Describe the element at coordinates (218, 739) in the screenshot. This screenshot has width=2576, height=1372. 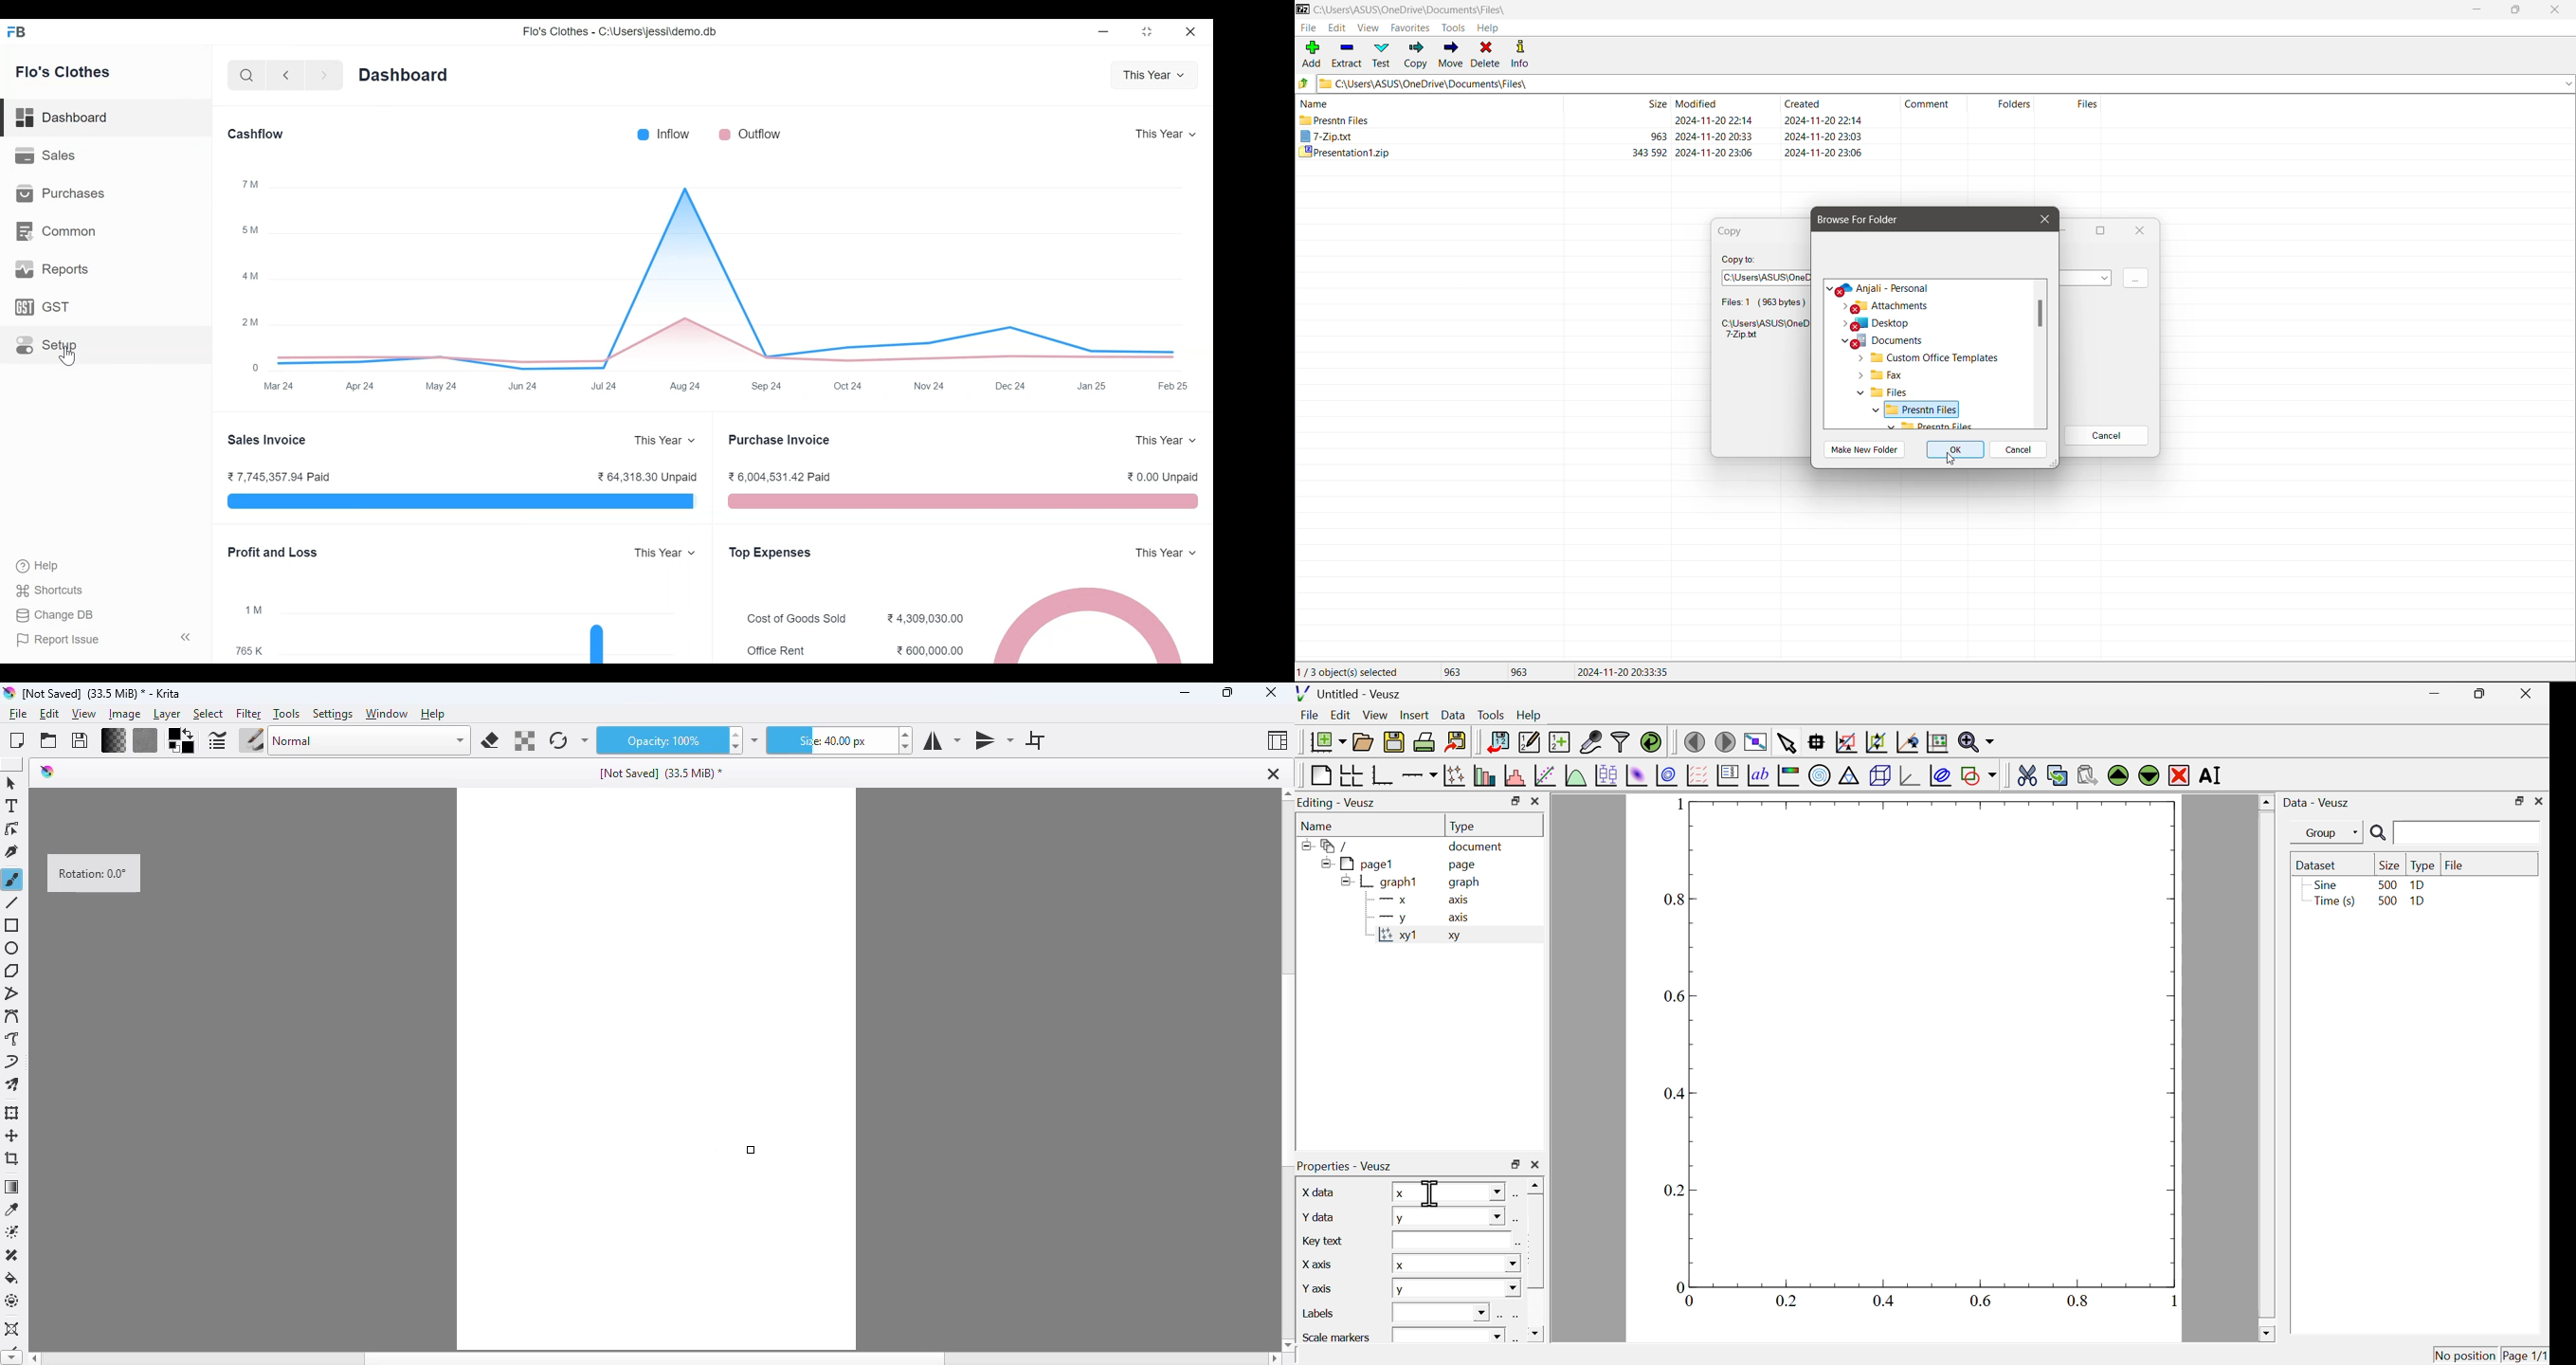
I see `edit brush settings` at that location.